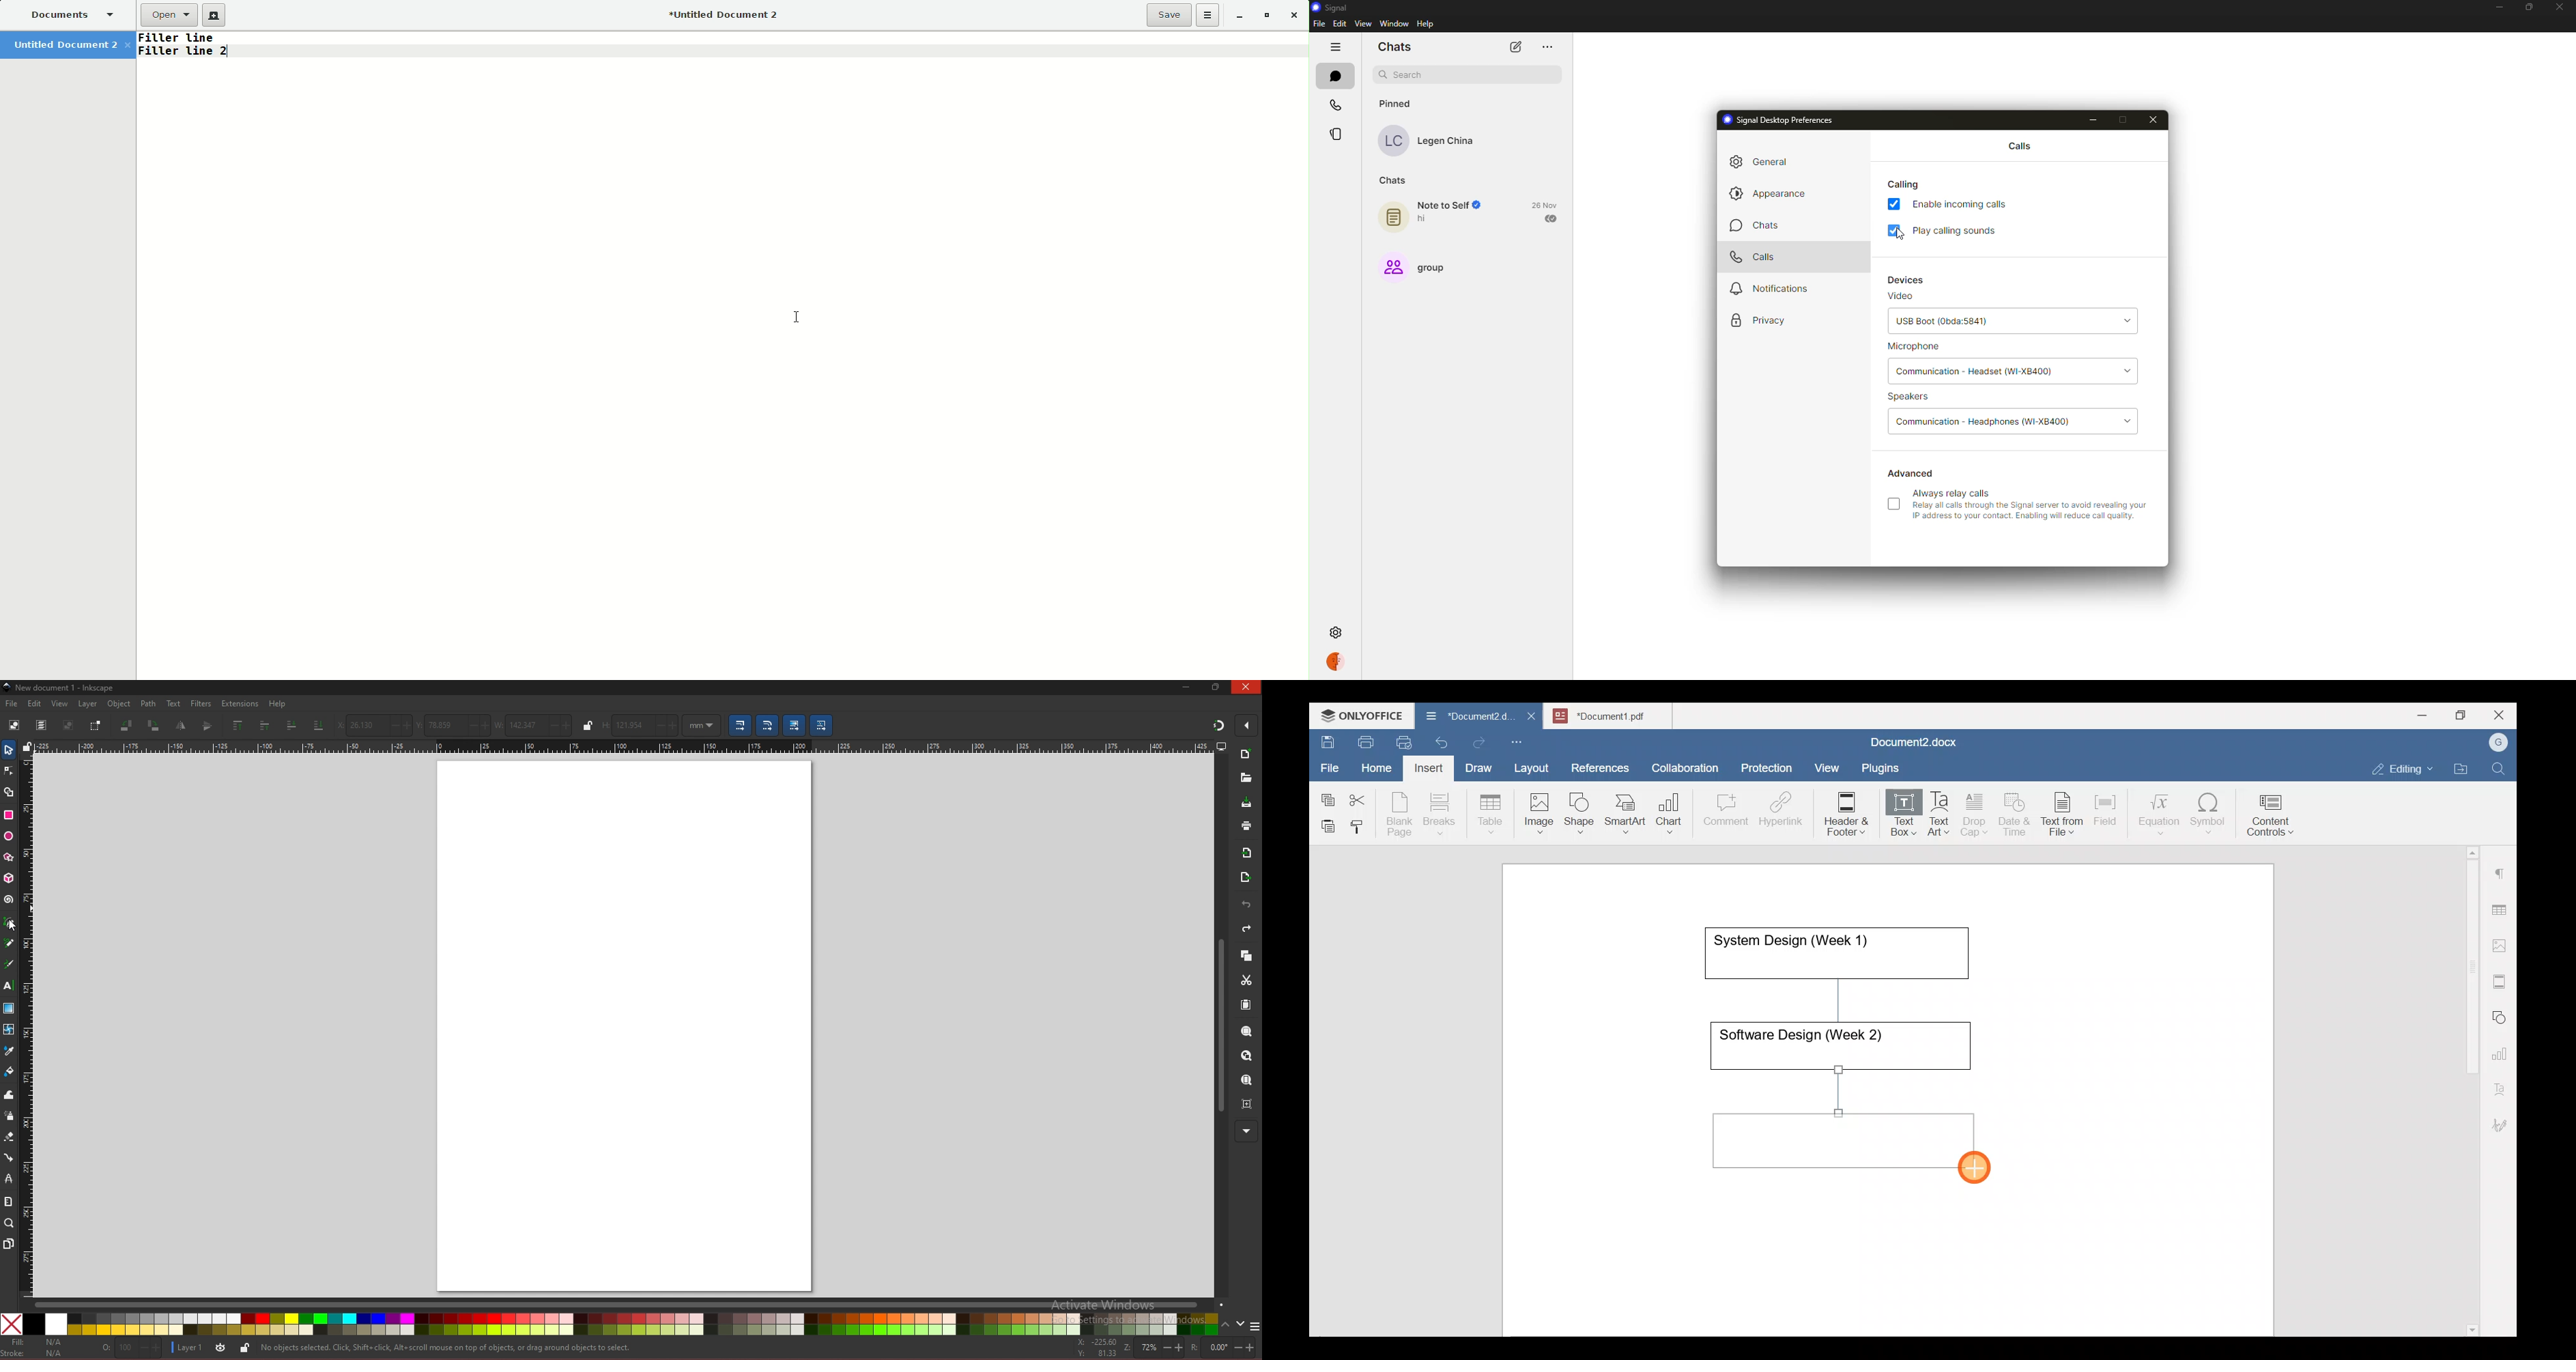 The width and height of the screenshot is (2576, 1372). I want to click on height, so click(640, 725).